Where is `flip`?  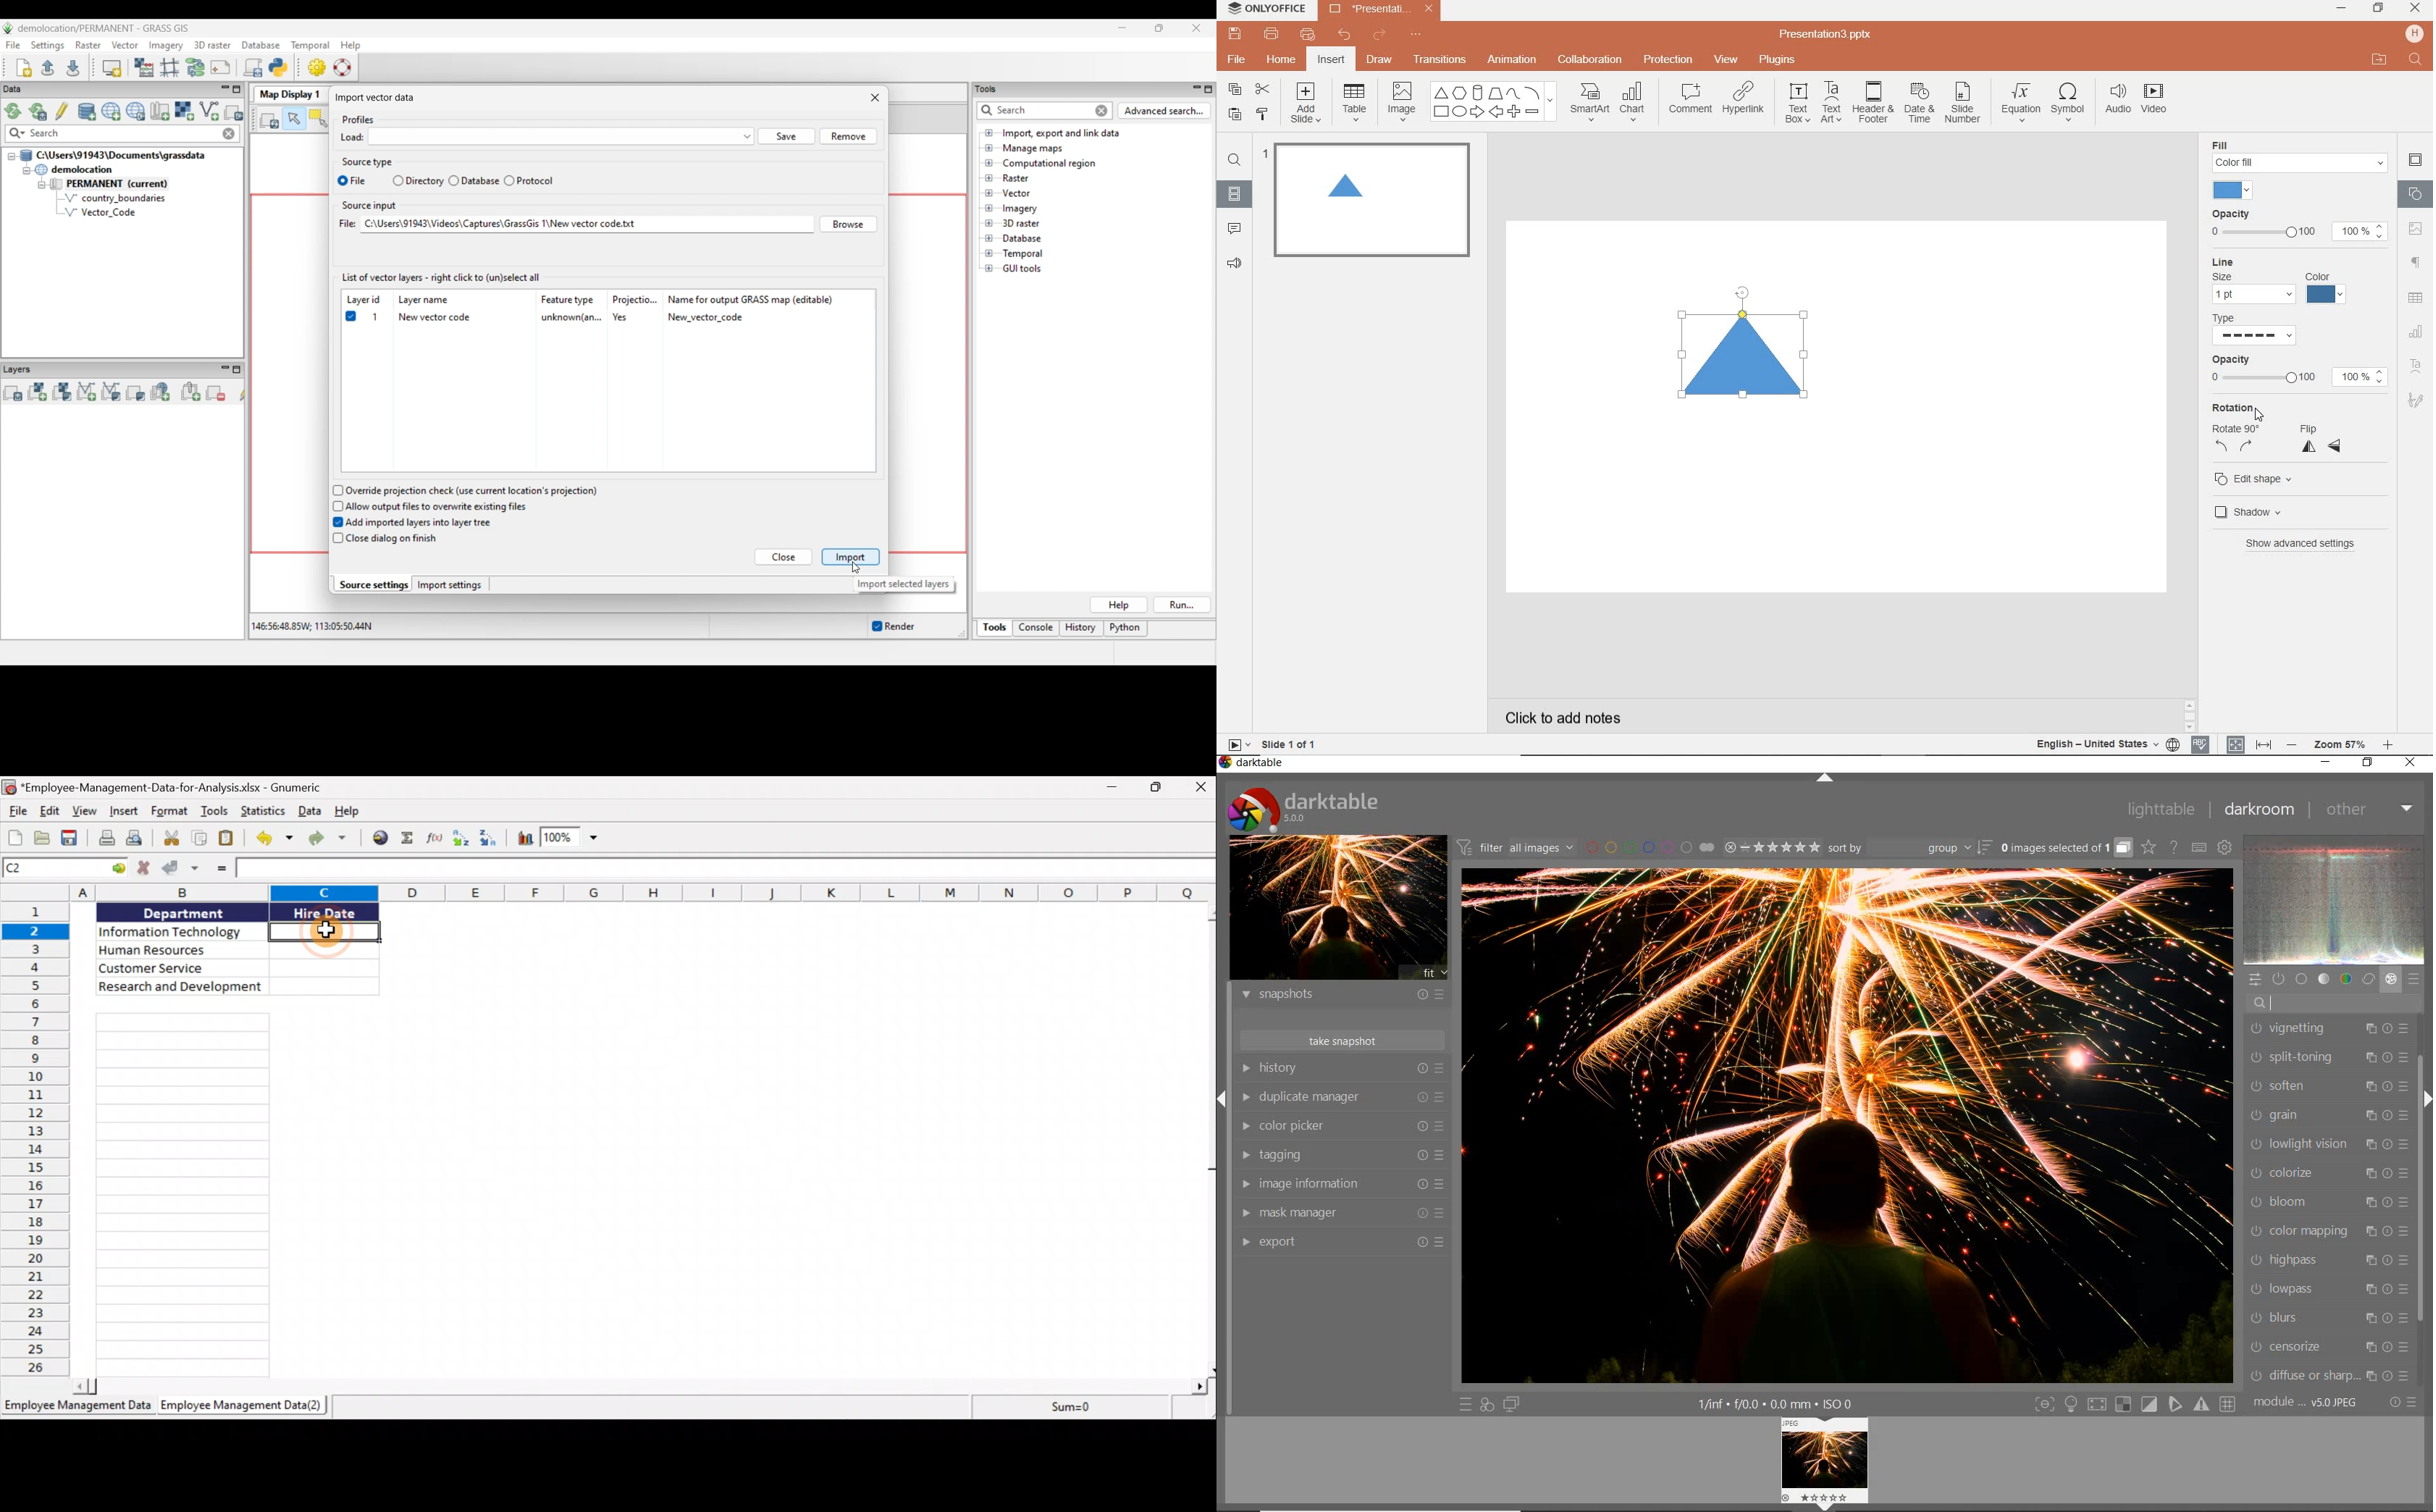 flip is located at coordinates (2321, 440).